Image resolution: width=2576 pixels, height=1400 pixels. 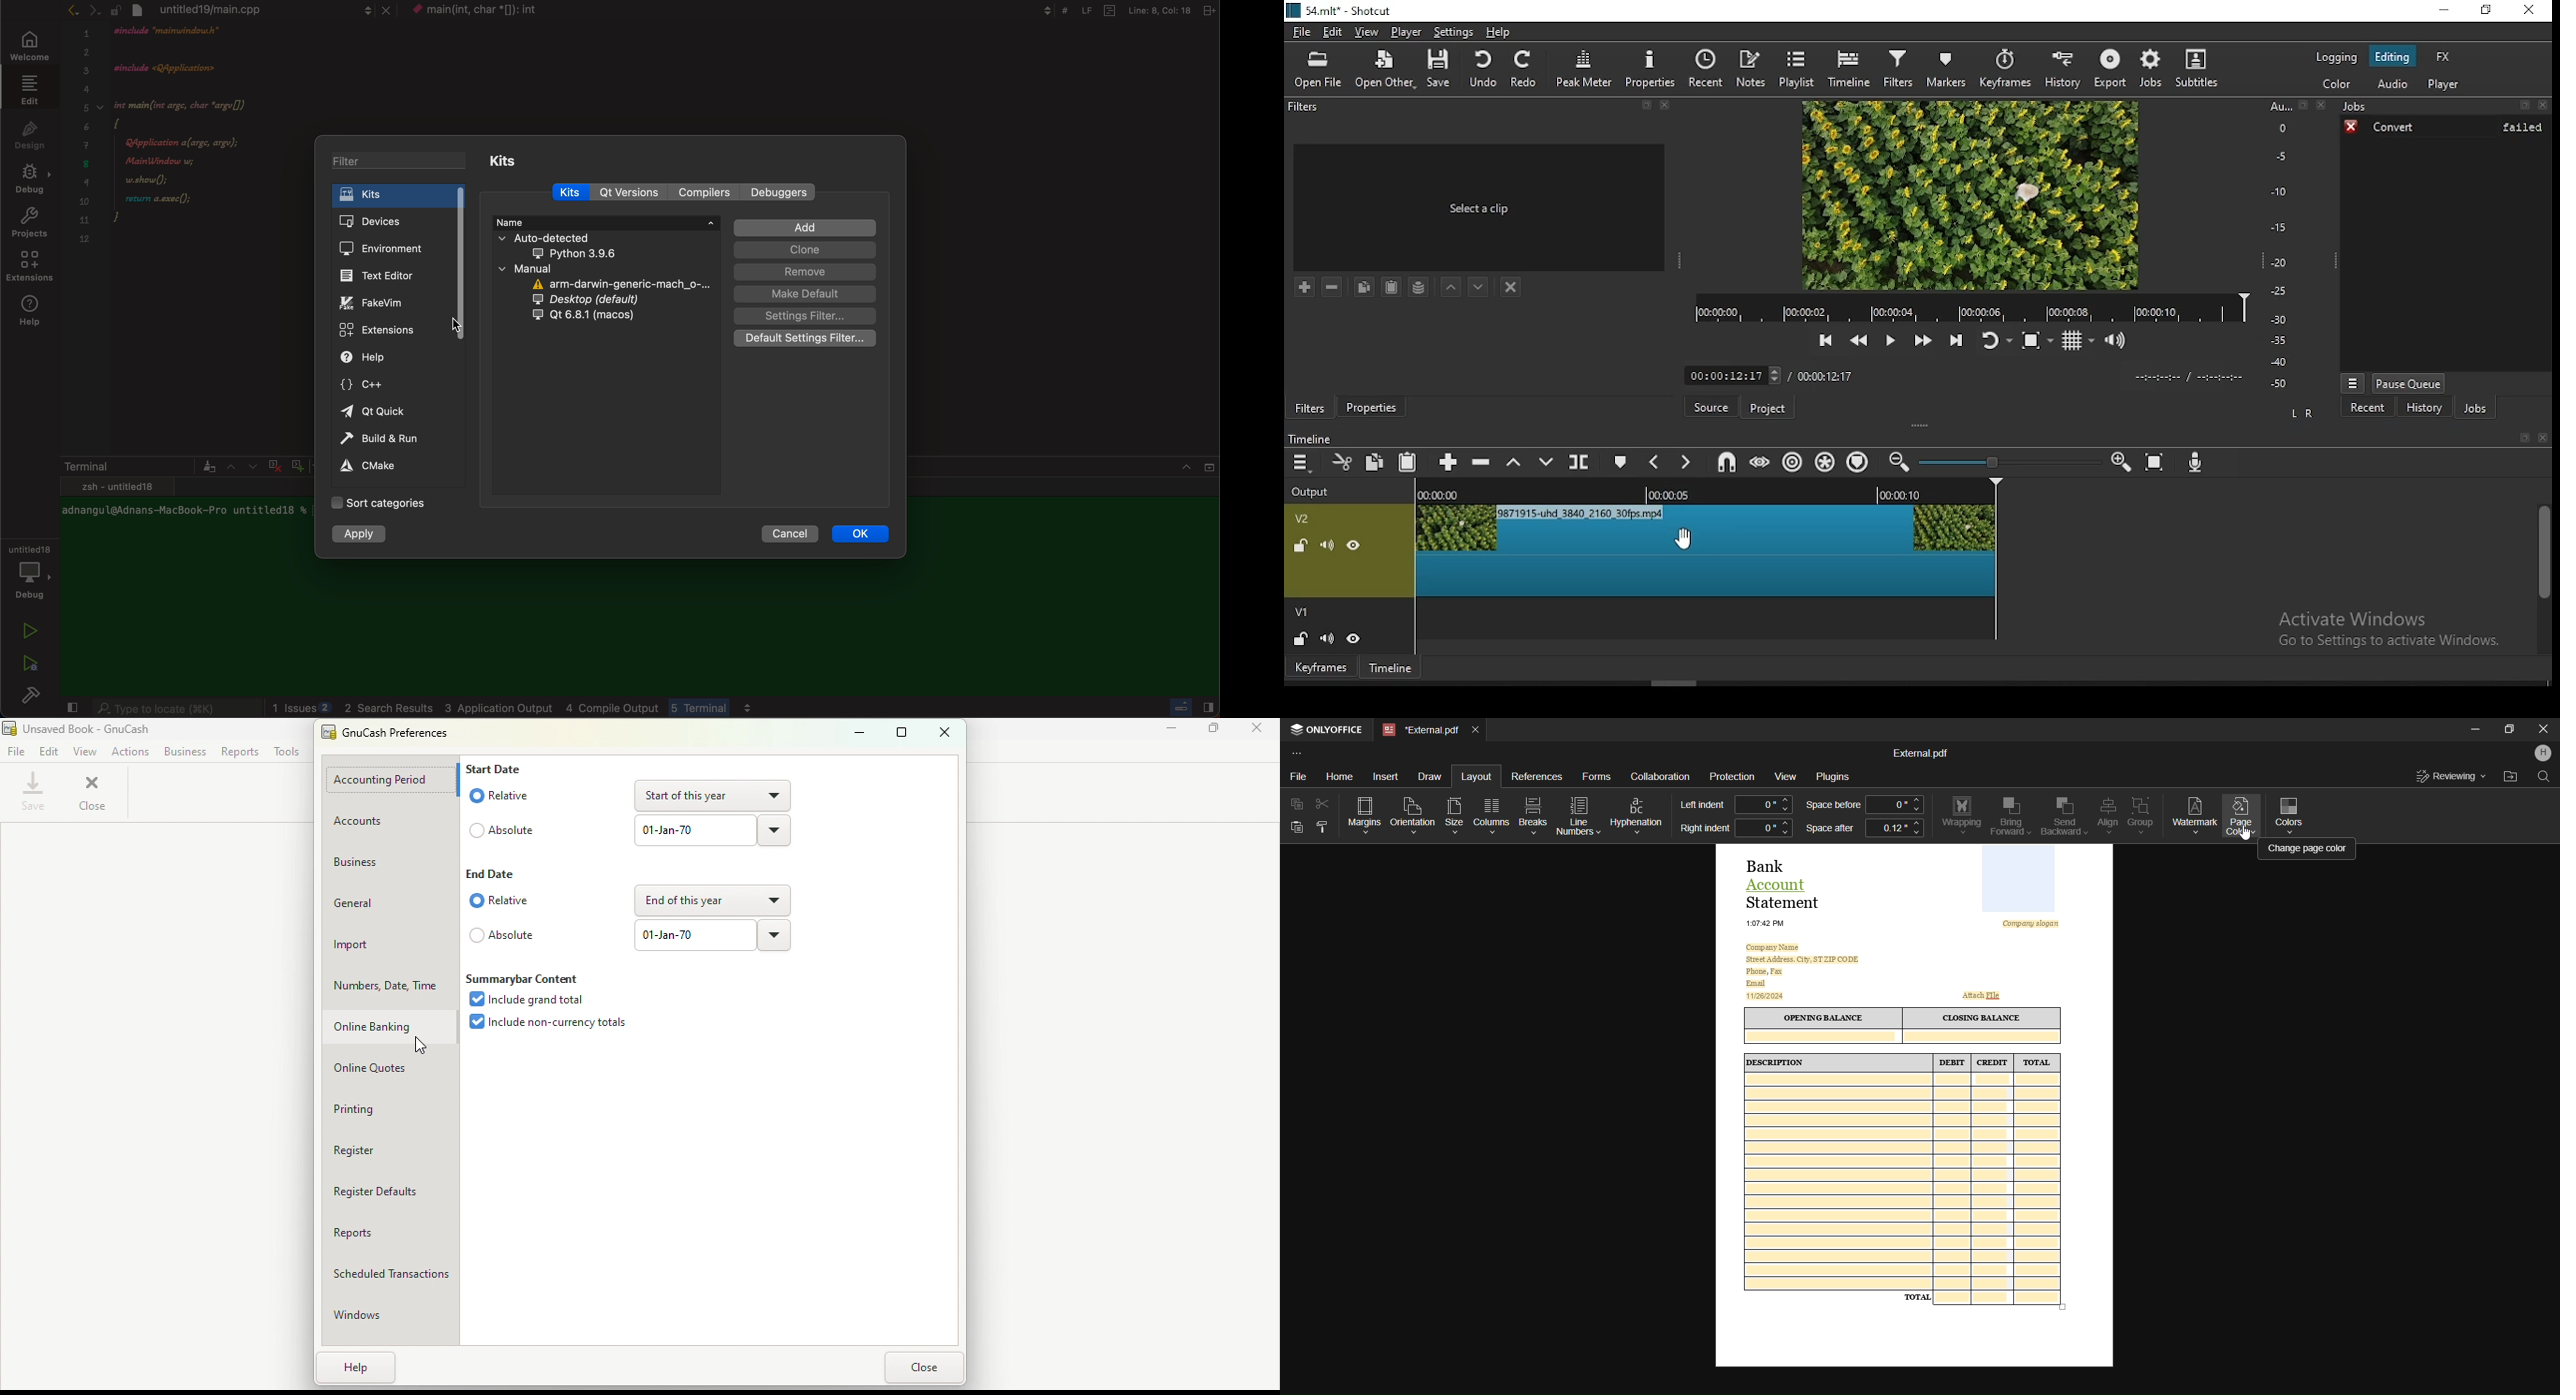 I want to click on play quickly forwards, so click(x=1921, y=342).